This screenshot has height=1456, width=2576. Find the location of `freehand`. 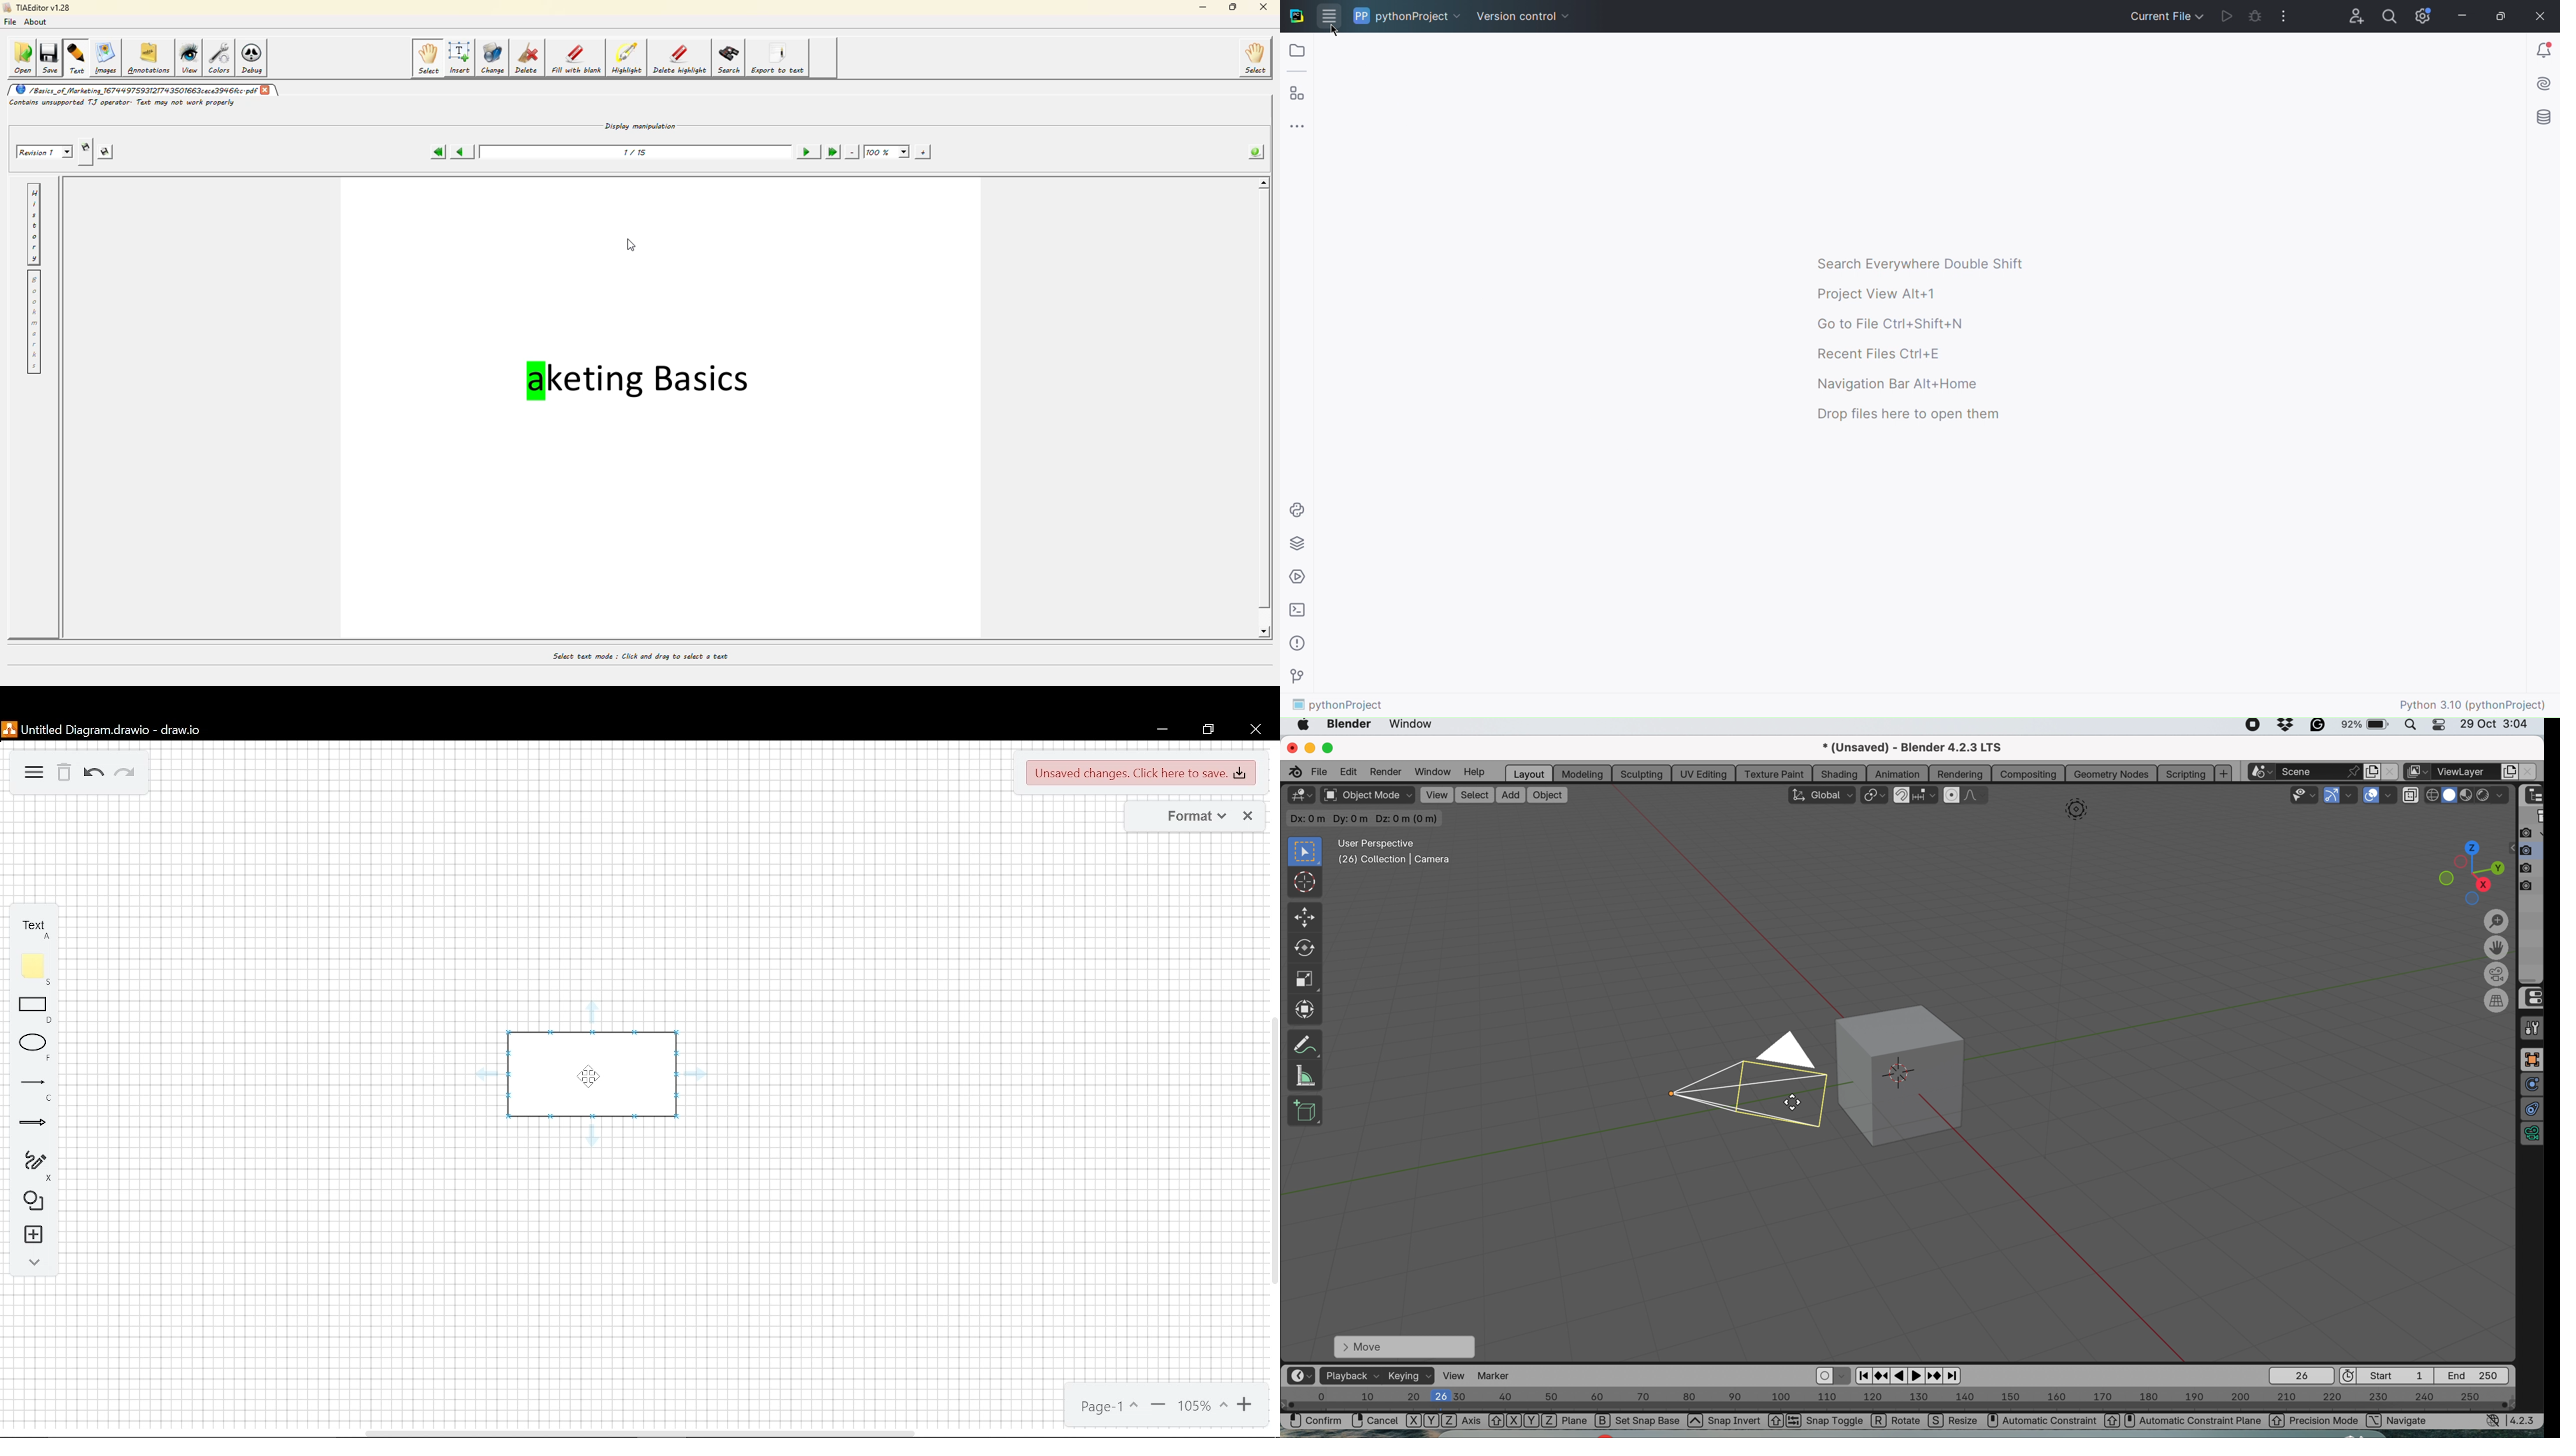

freehand is located at coordinates (38, 1165).